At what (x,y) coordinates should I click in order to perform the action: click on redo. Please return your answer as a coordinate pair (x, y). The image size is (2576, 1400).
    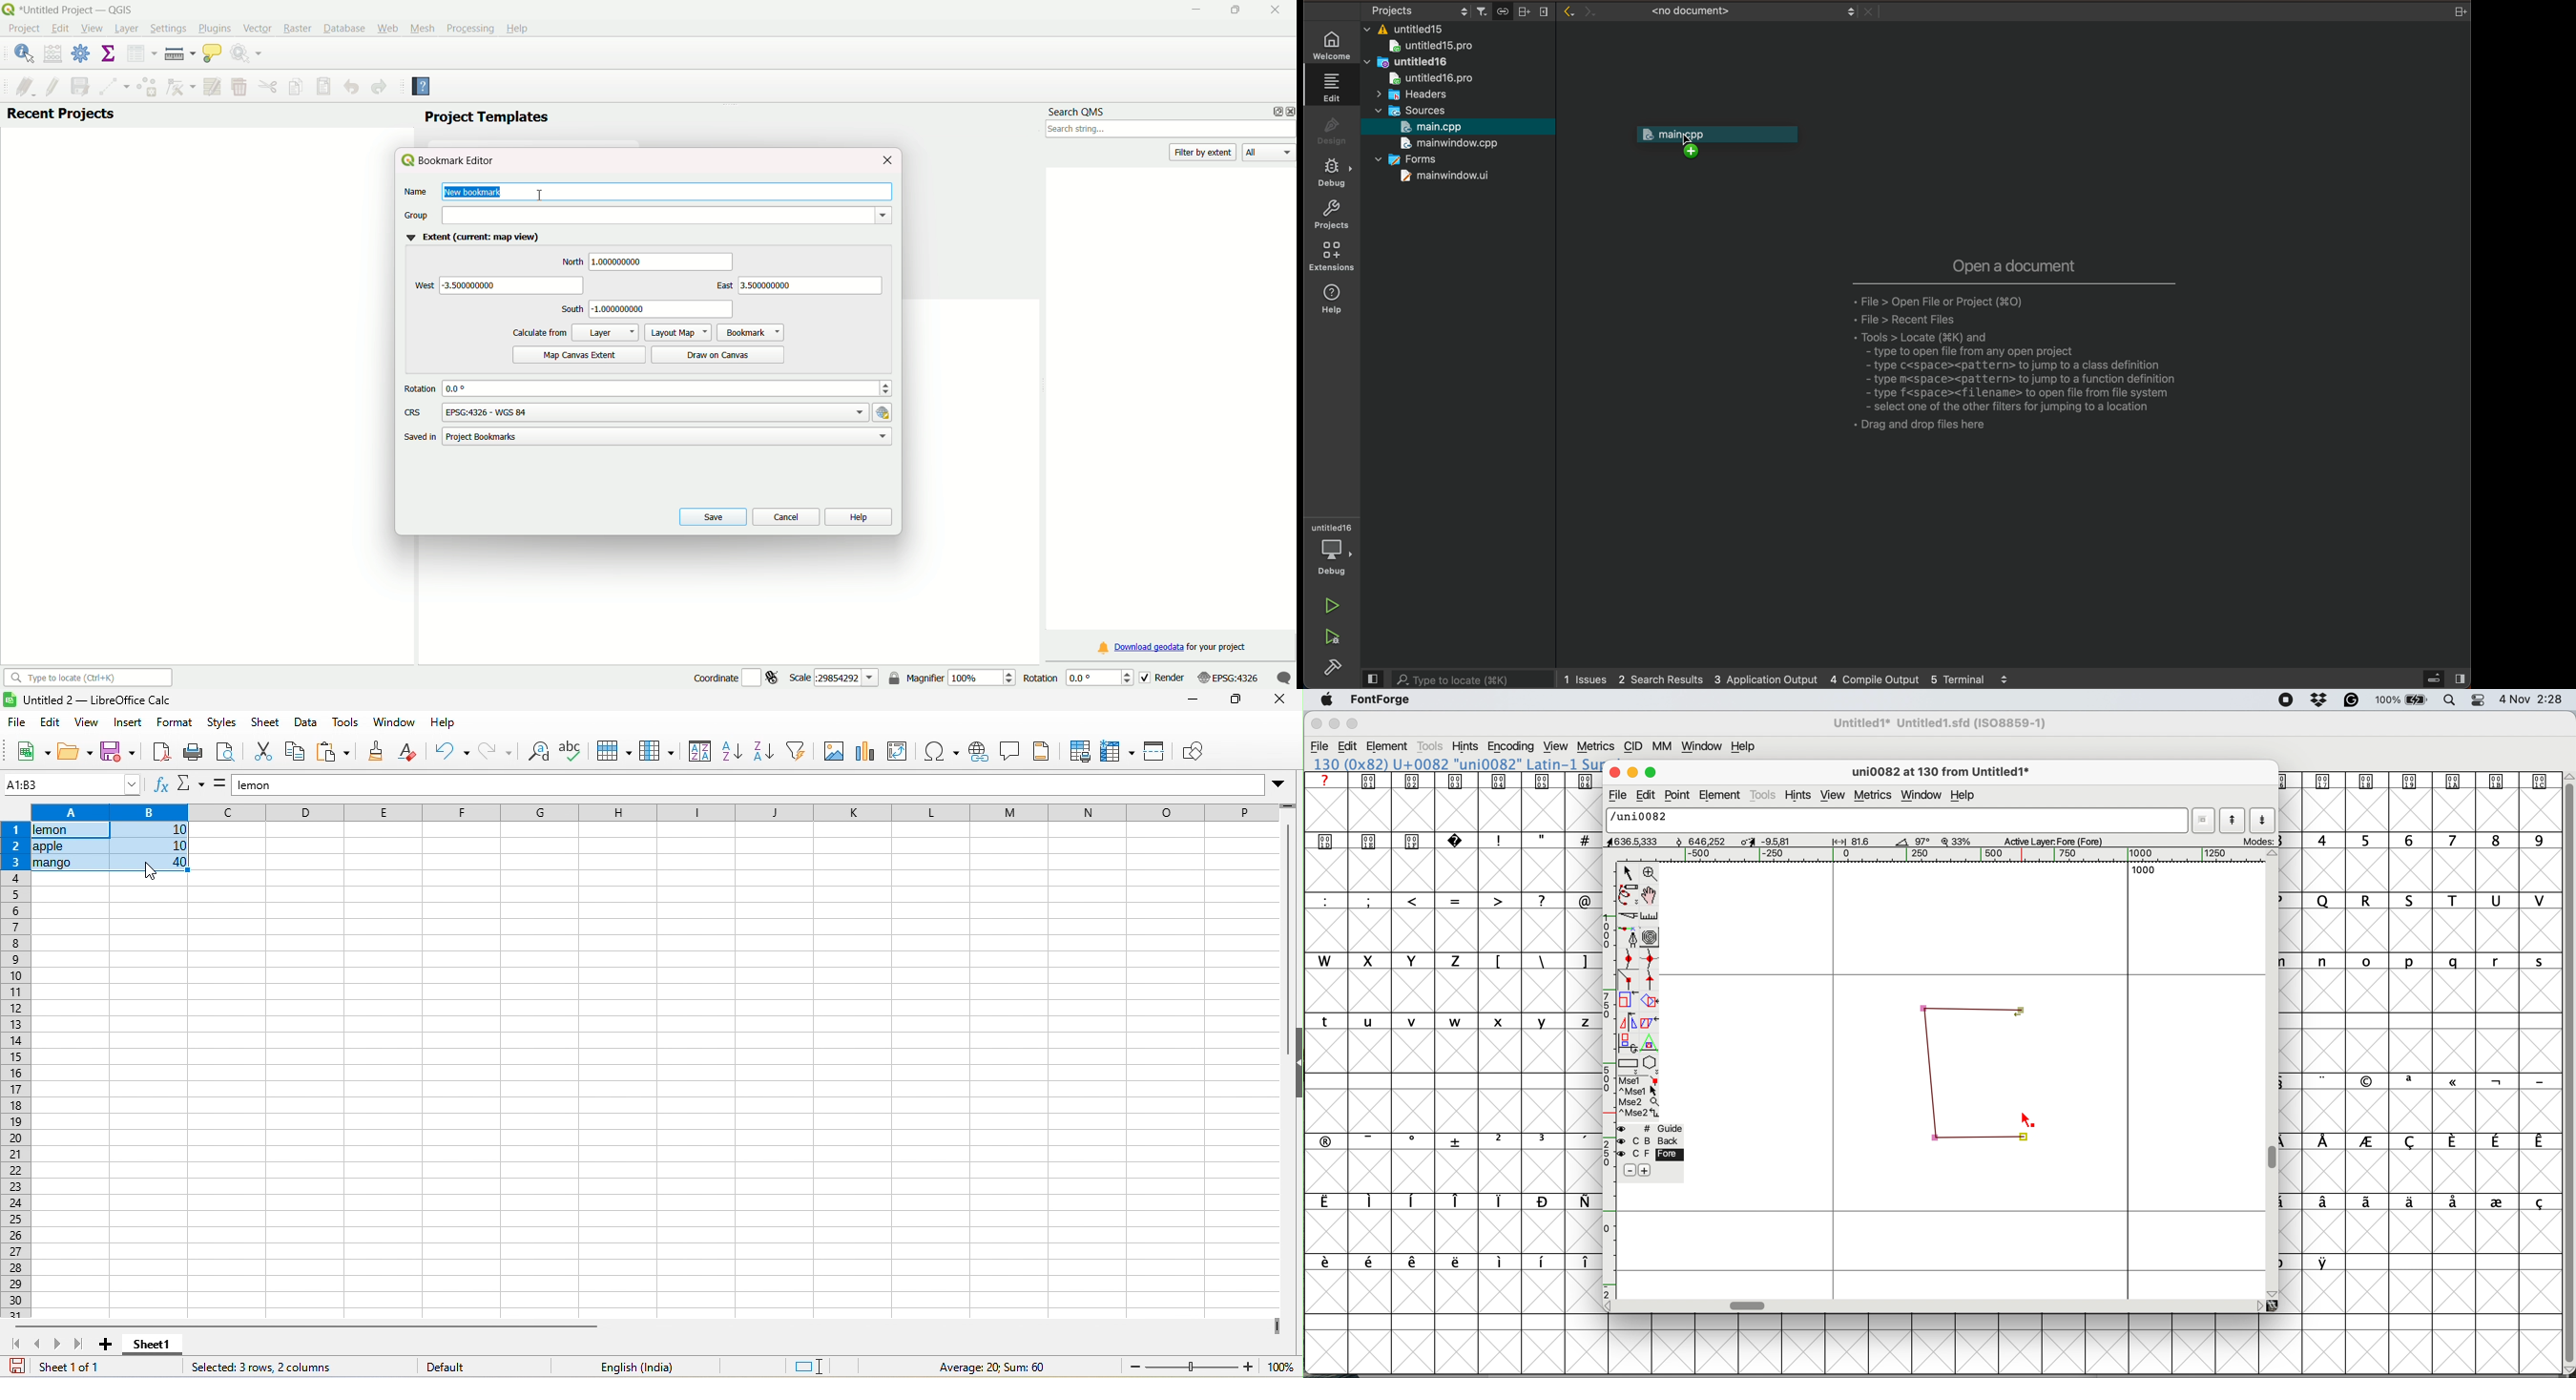
    Looking at the image, I should click on (380, 88).